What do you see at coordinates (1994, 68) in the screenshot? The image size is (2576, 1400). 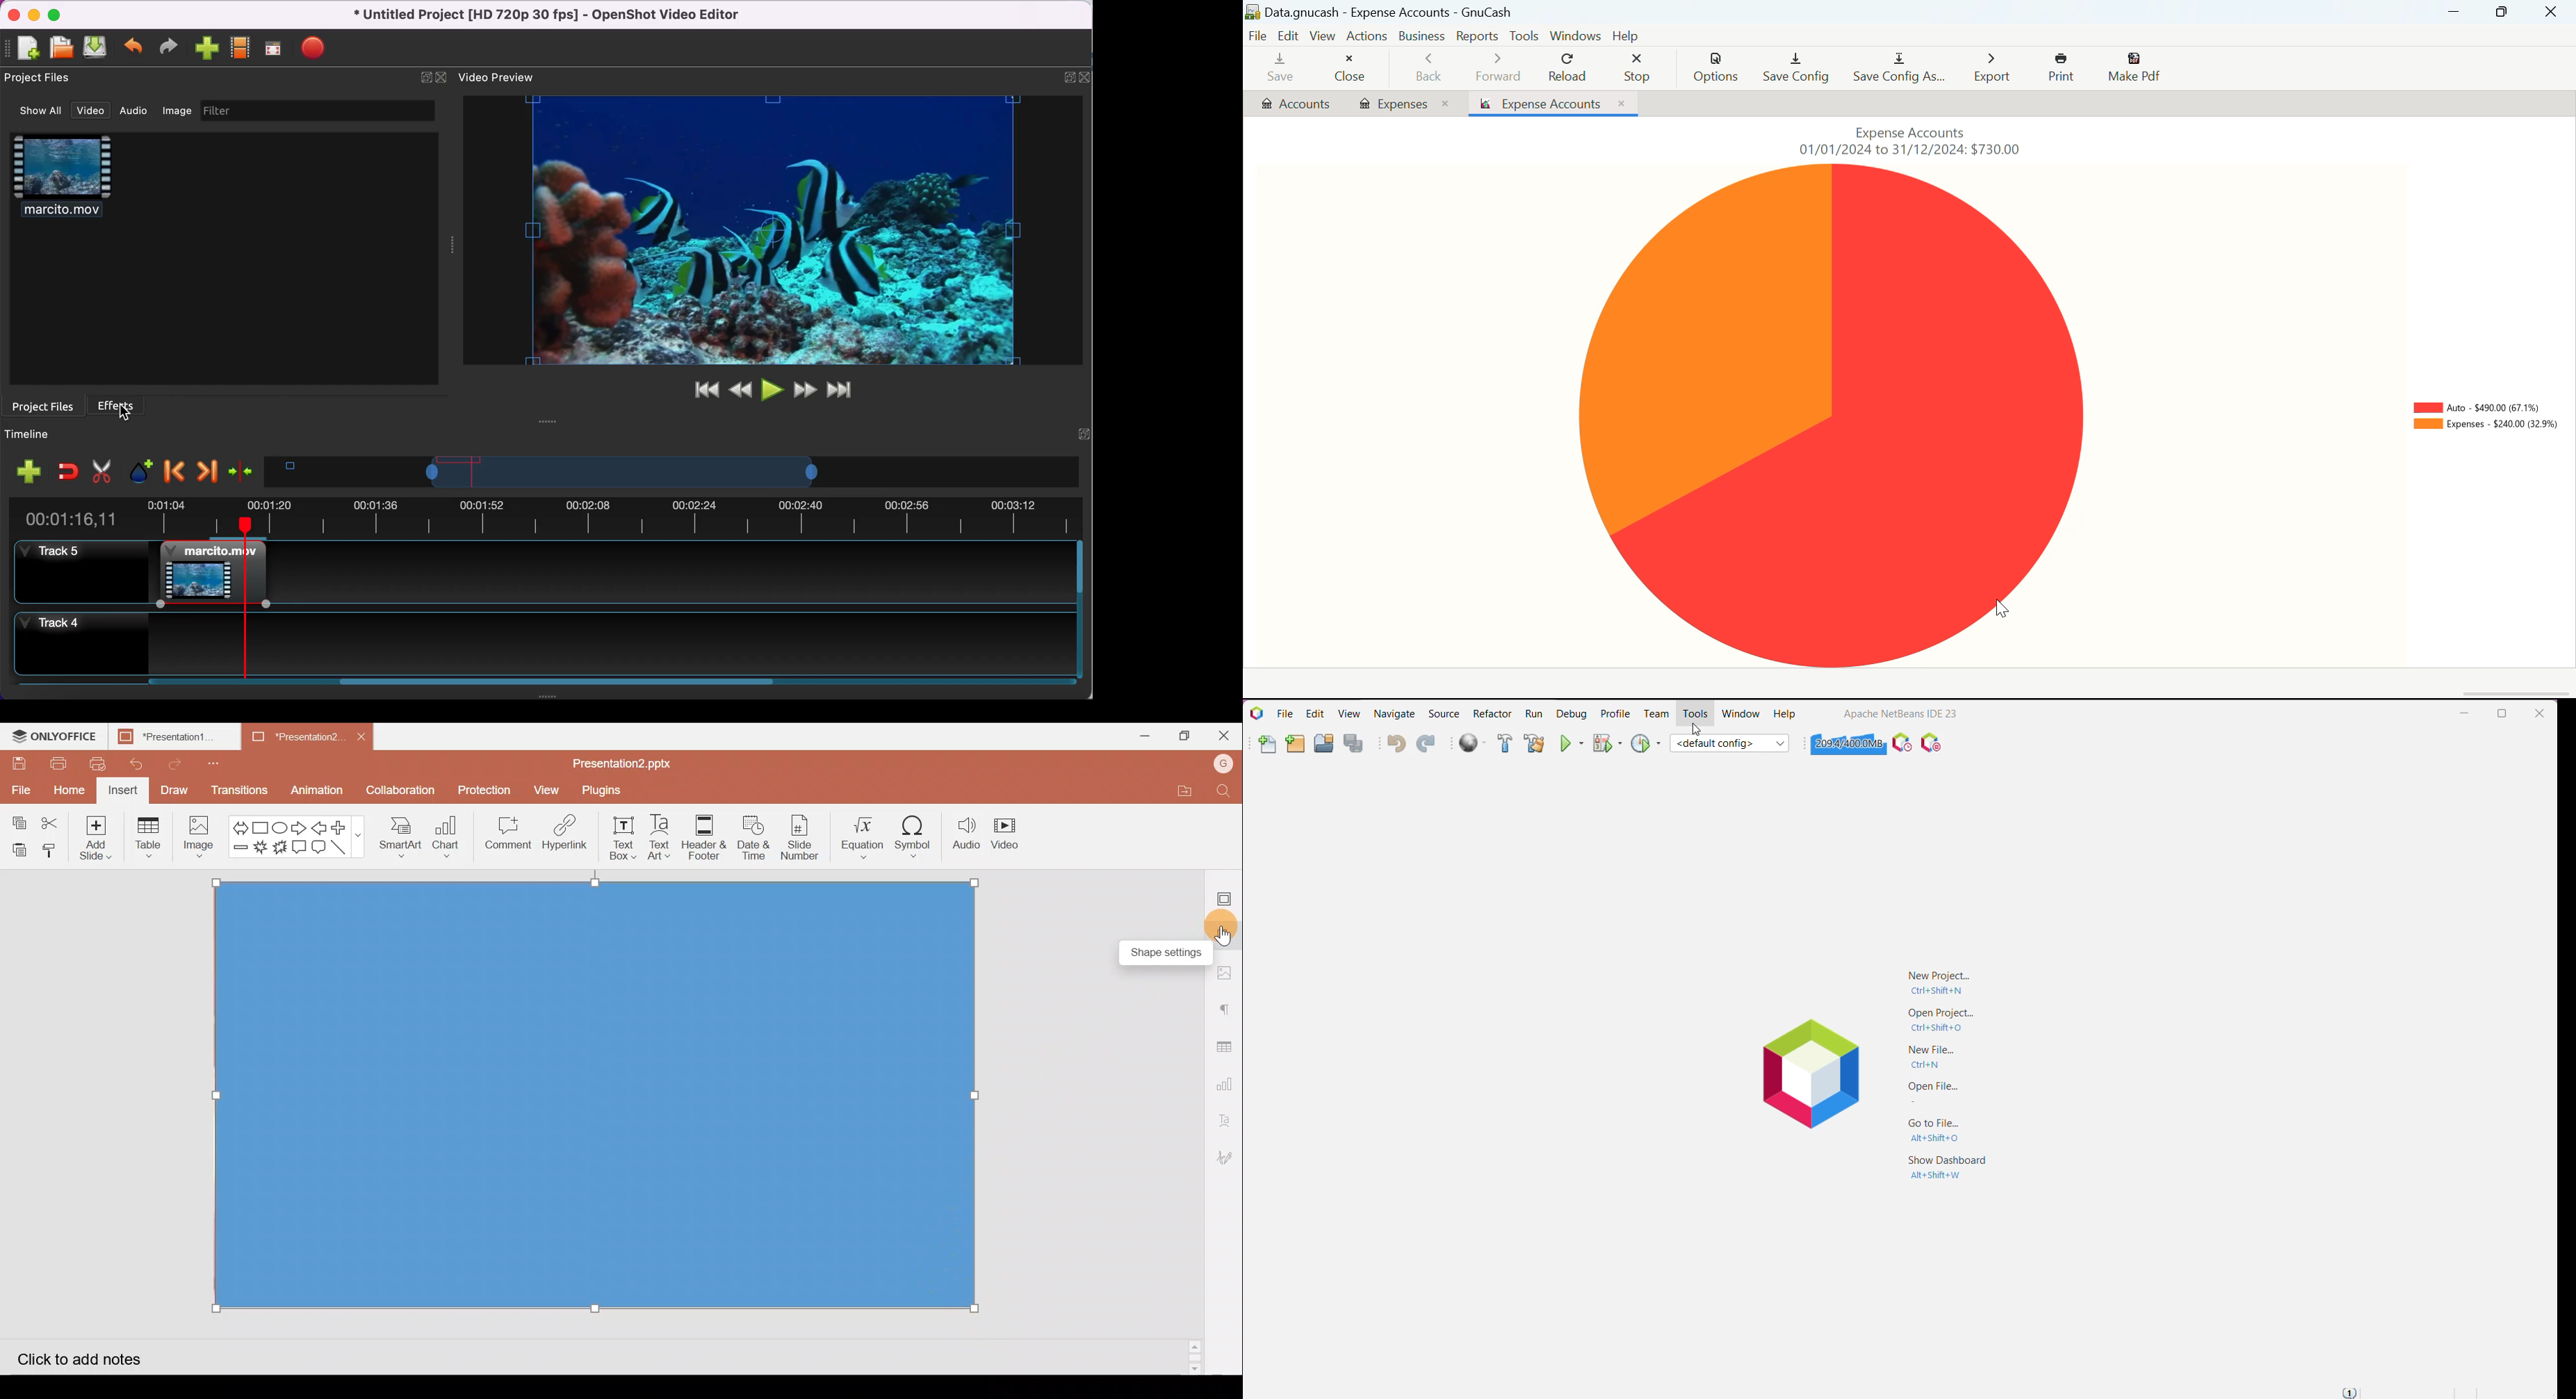 I see `Export` at bounding box center [1994, 68].